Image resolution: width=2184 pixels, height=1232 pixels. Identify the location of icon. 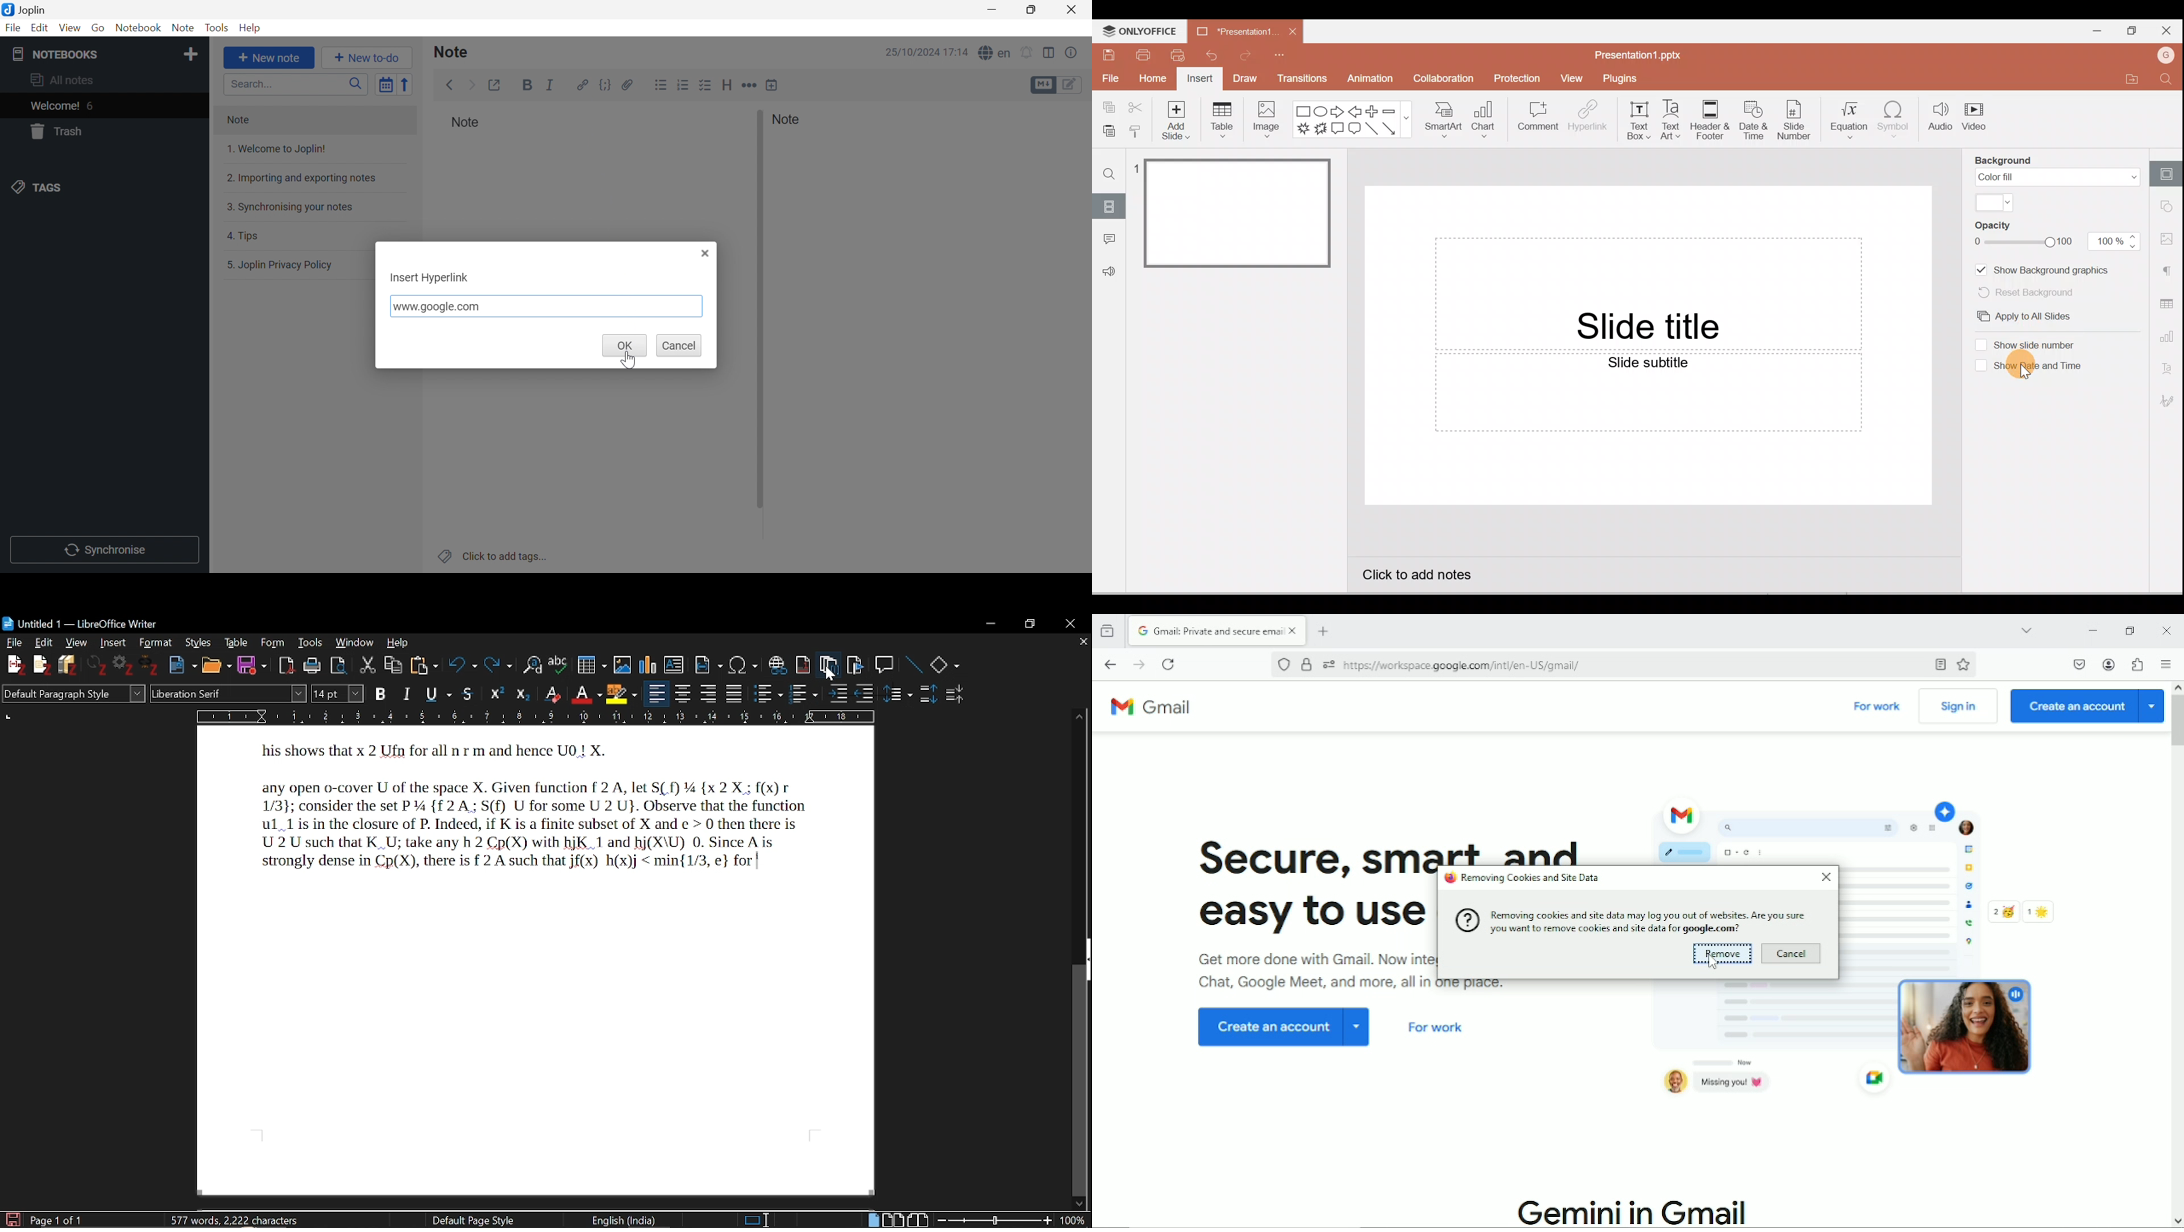
(8, 624).